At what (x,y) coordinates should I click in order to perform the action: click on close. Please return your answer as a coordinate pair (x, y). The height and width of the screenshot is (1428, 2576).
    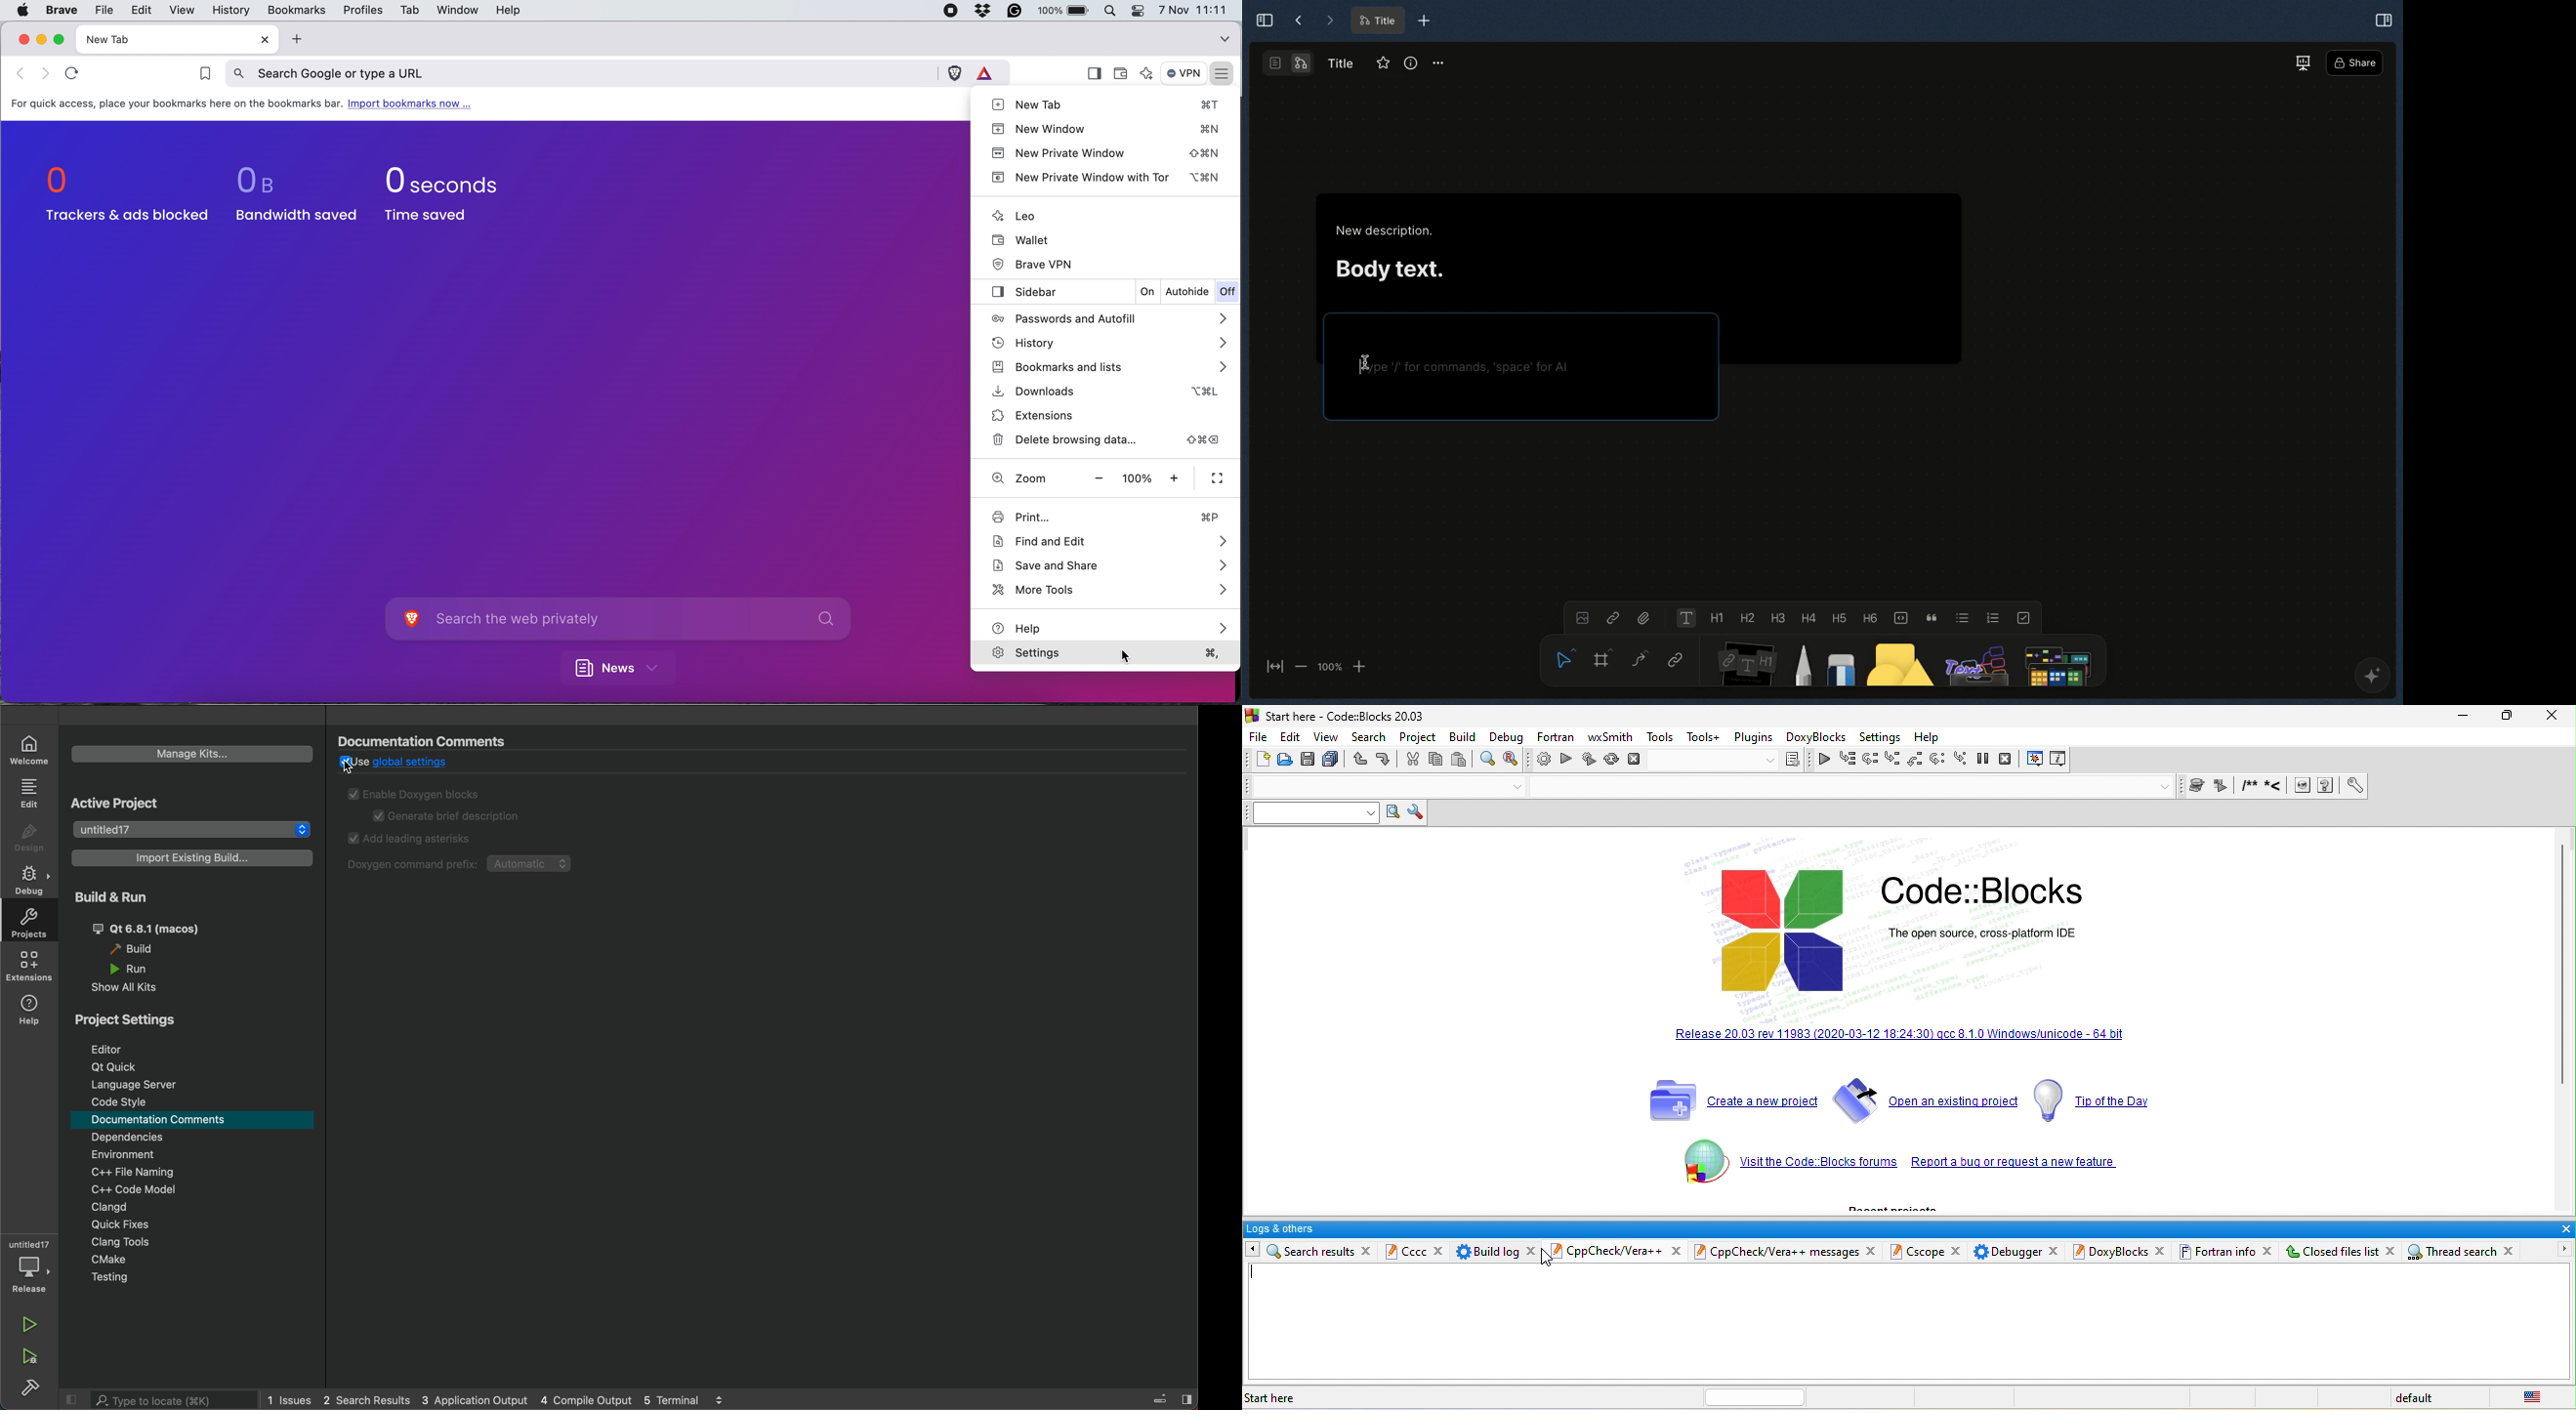
    Looking at the image, I should click on (1678, 1249).